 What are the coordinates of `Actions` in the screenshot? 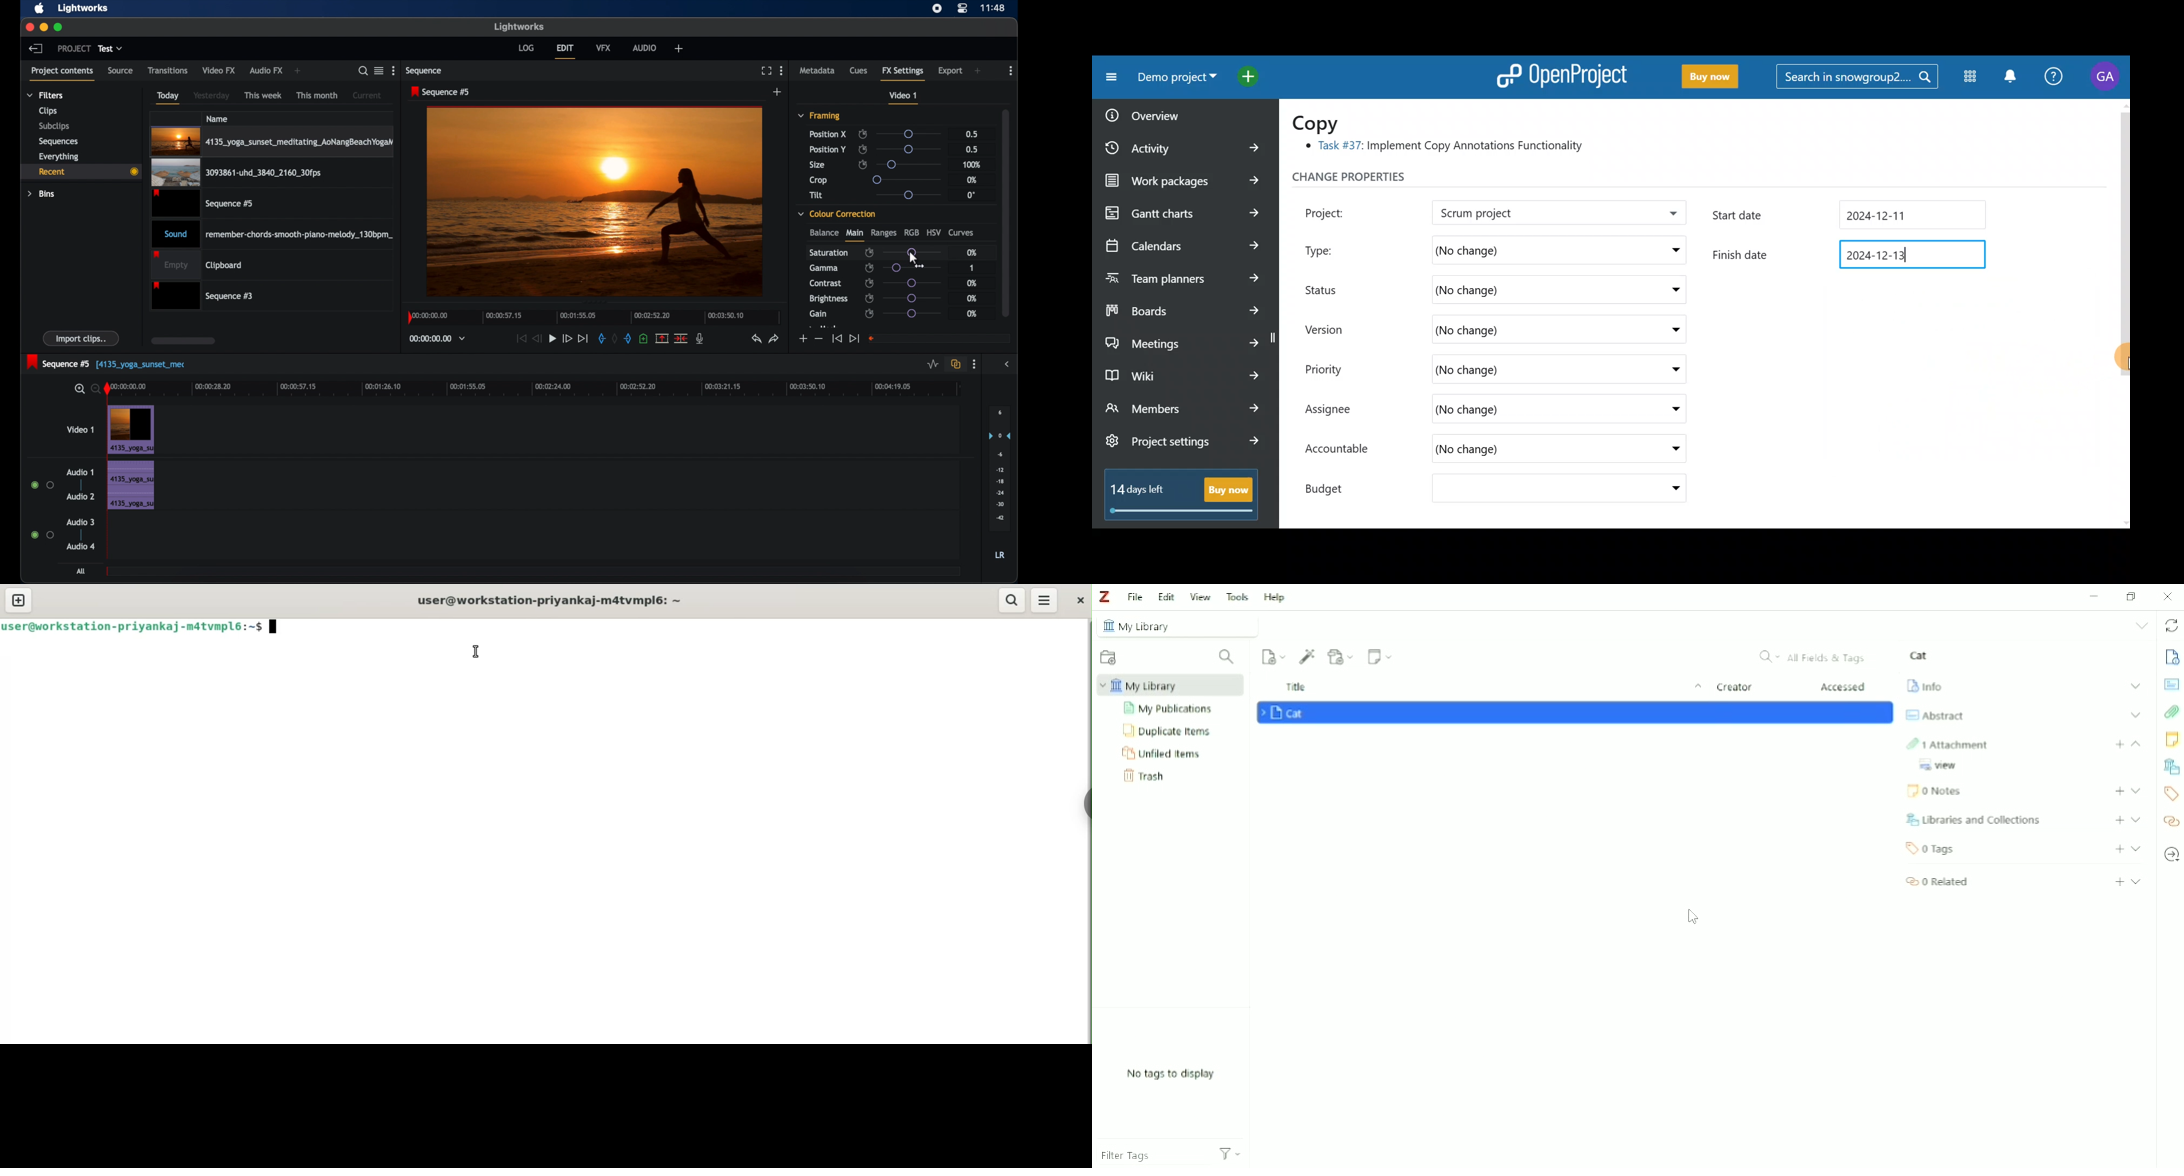 It's located at (1230, 1152).